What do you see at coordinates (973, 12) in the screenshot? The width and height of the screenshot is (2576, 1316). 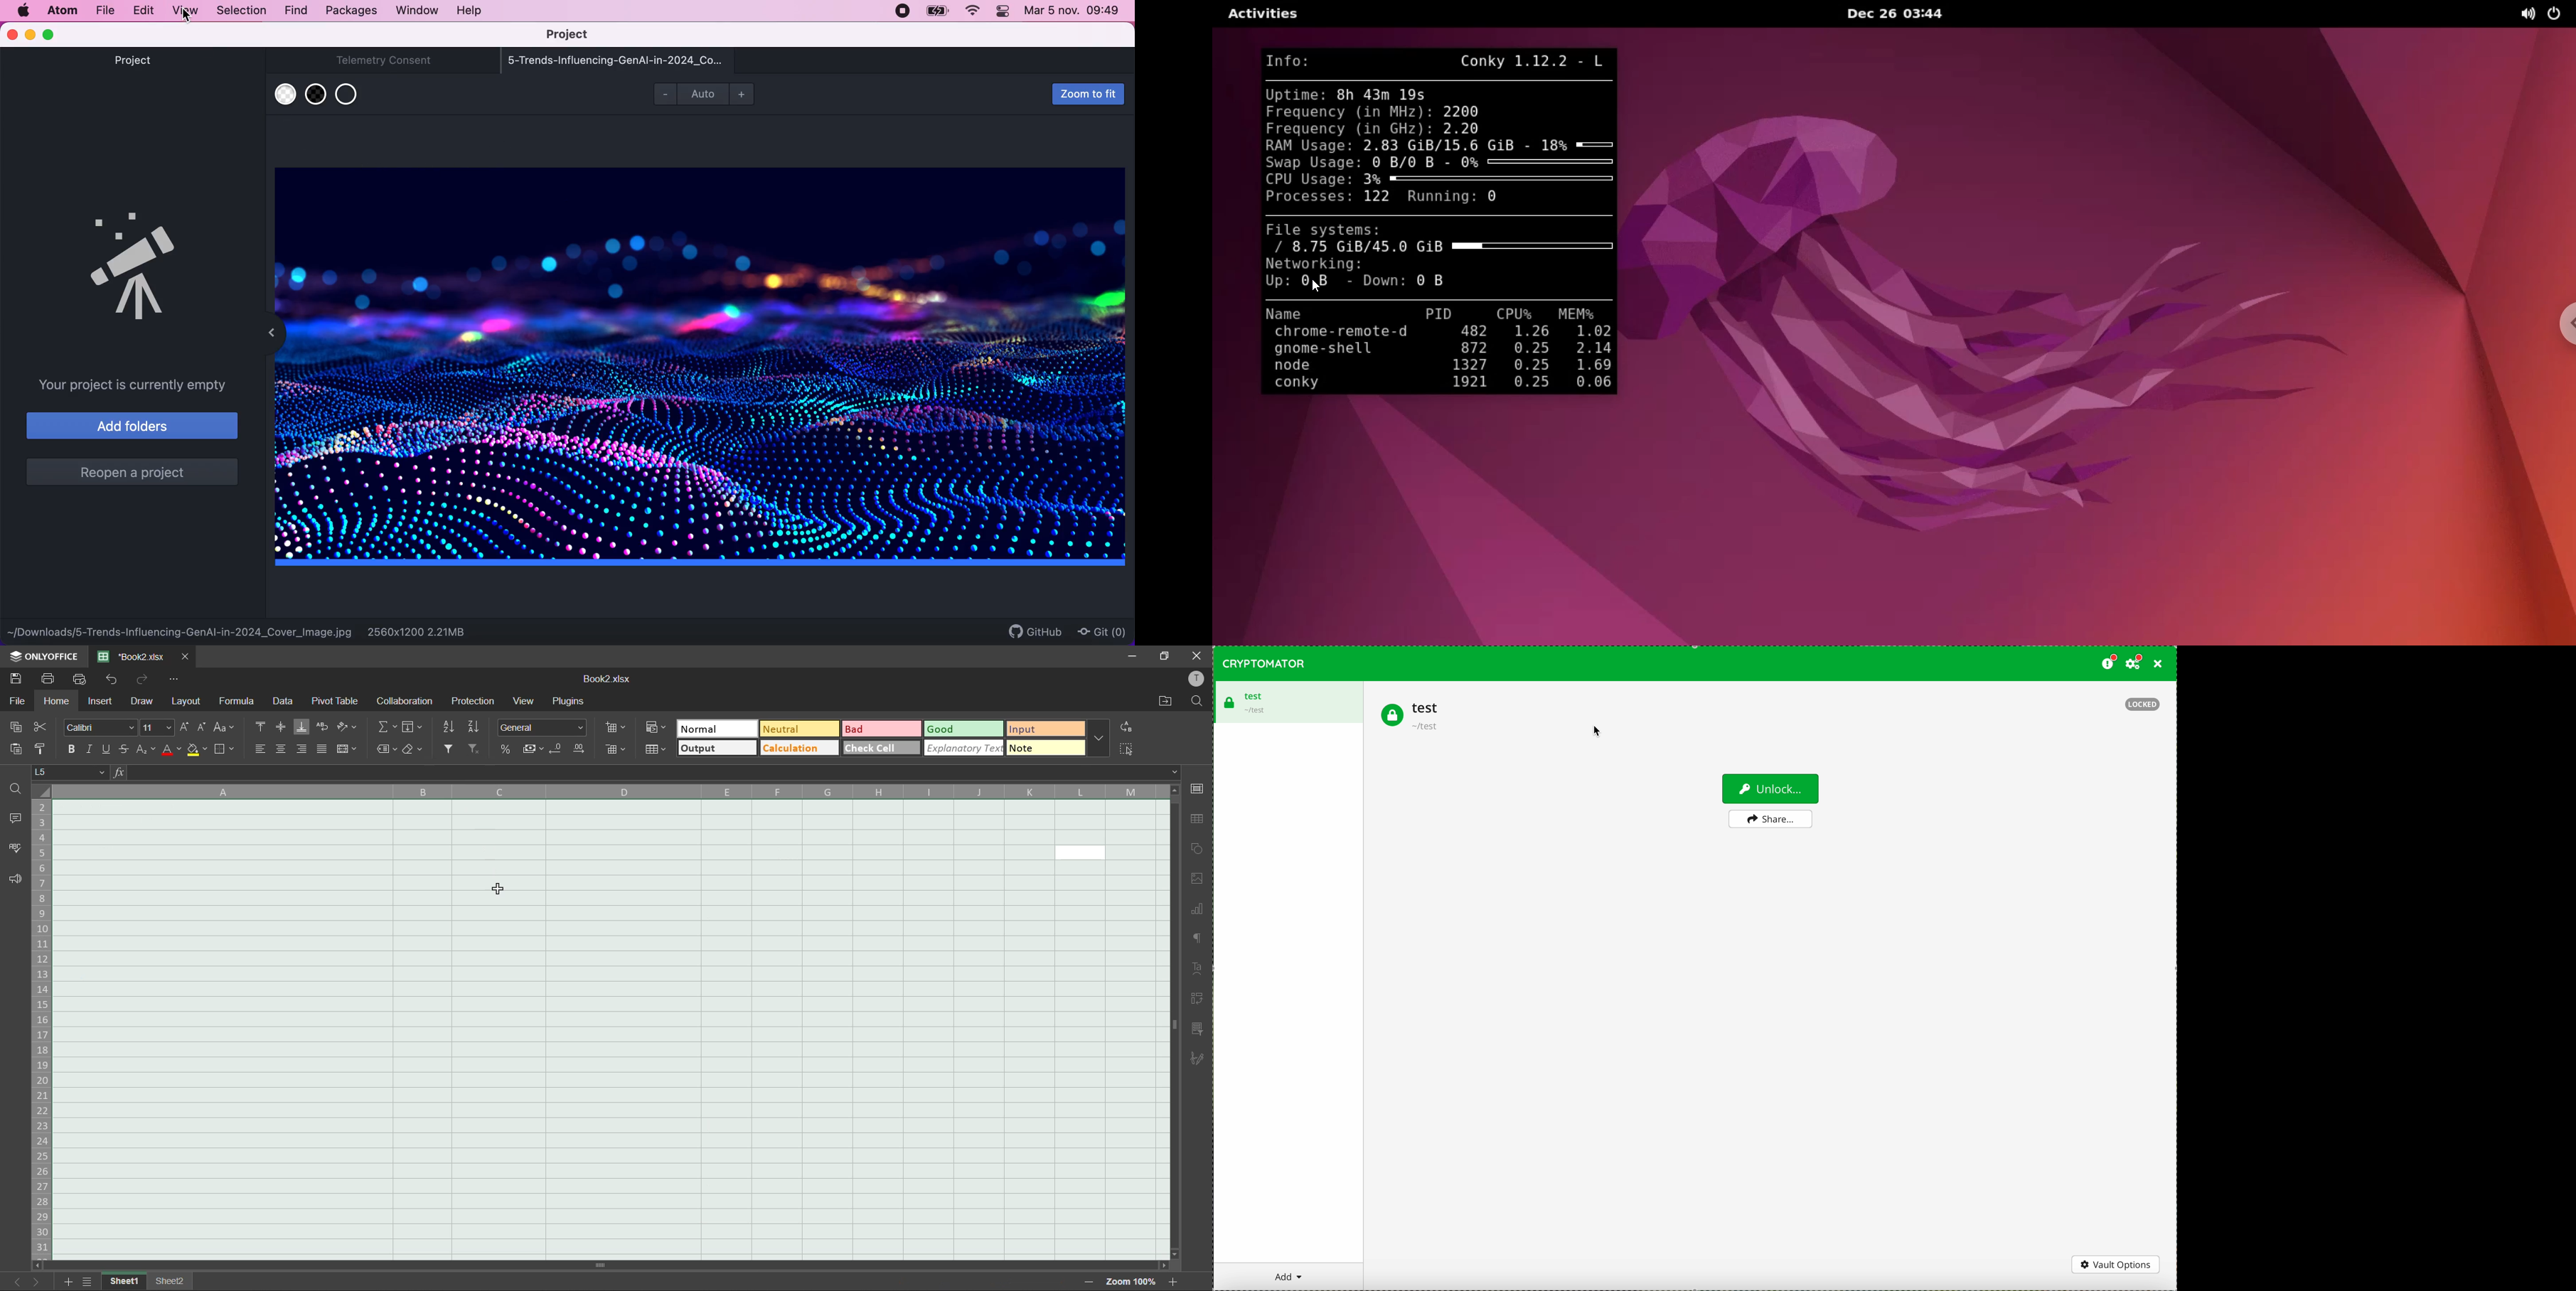 I see `wifi` at bounding box center [973, 12].